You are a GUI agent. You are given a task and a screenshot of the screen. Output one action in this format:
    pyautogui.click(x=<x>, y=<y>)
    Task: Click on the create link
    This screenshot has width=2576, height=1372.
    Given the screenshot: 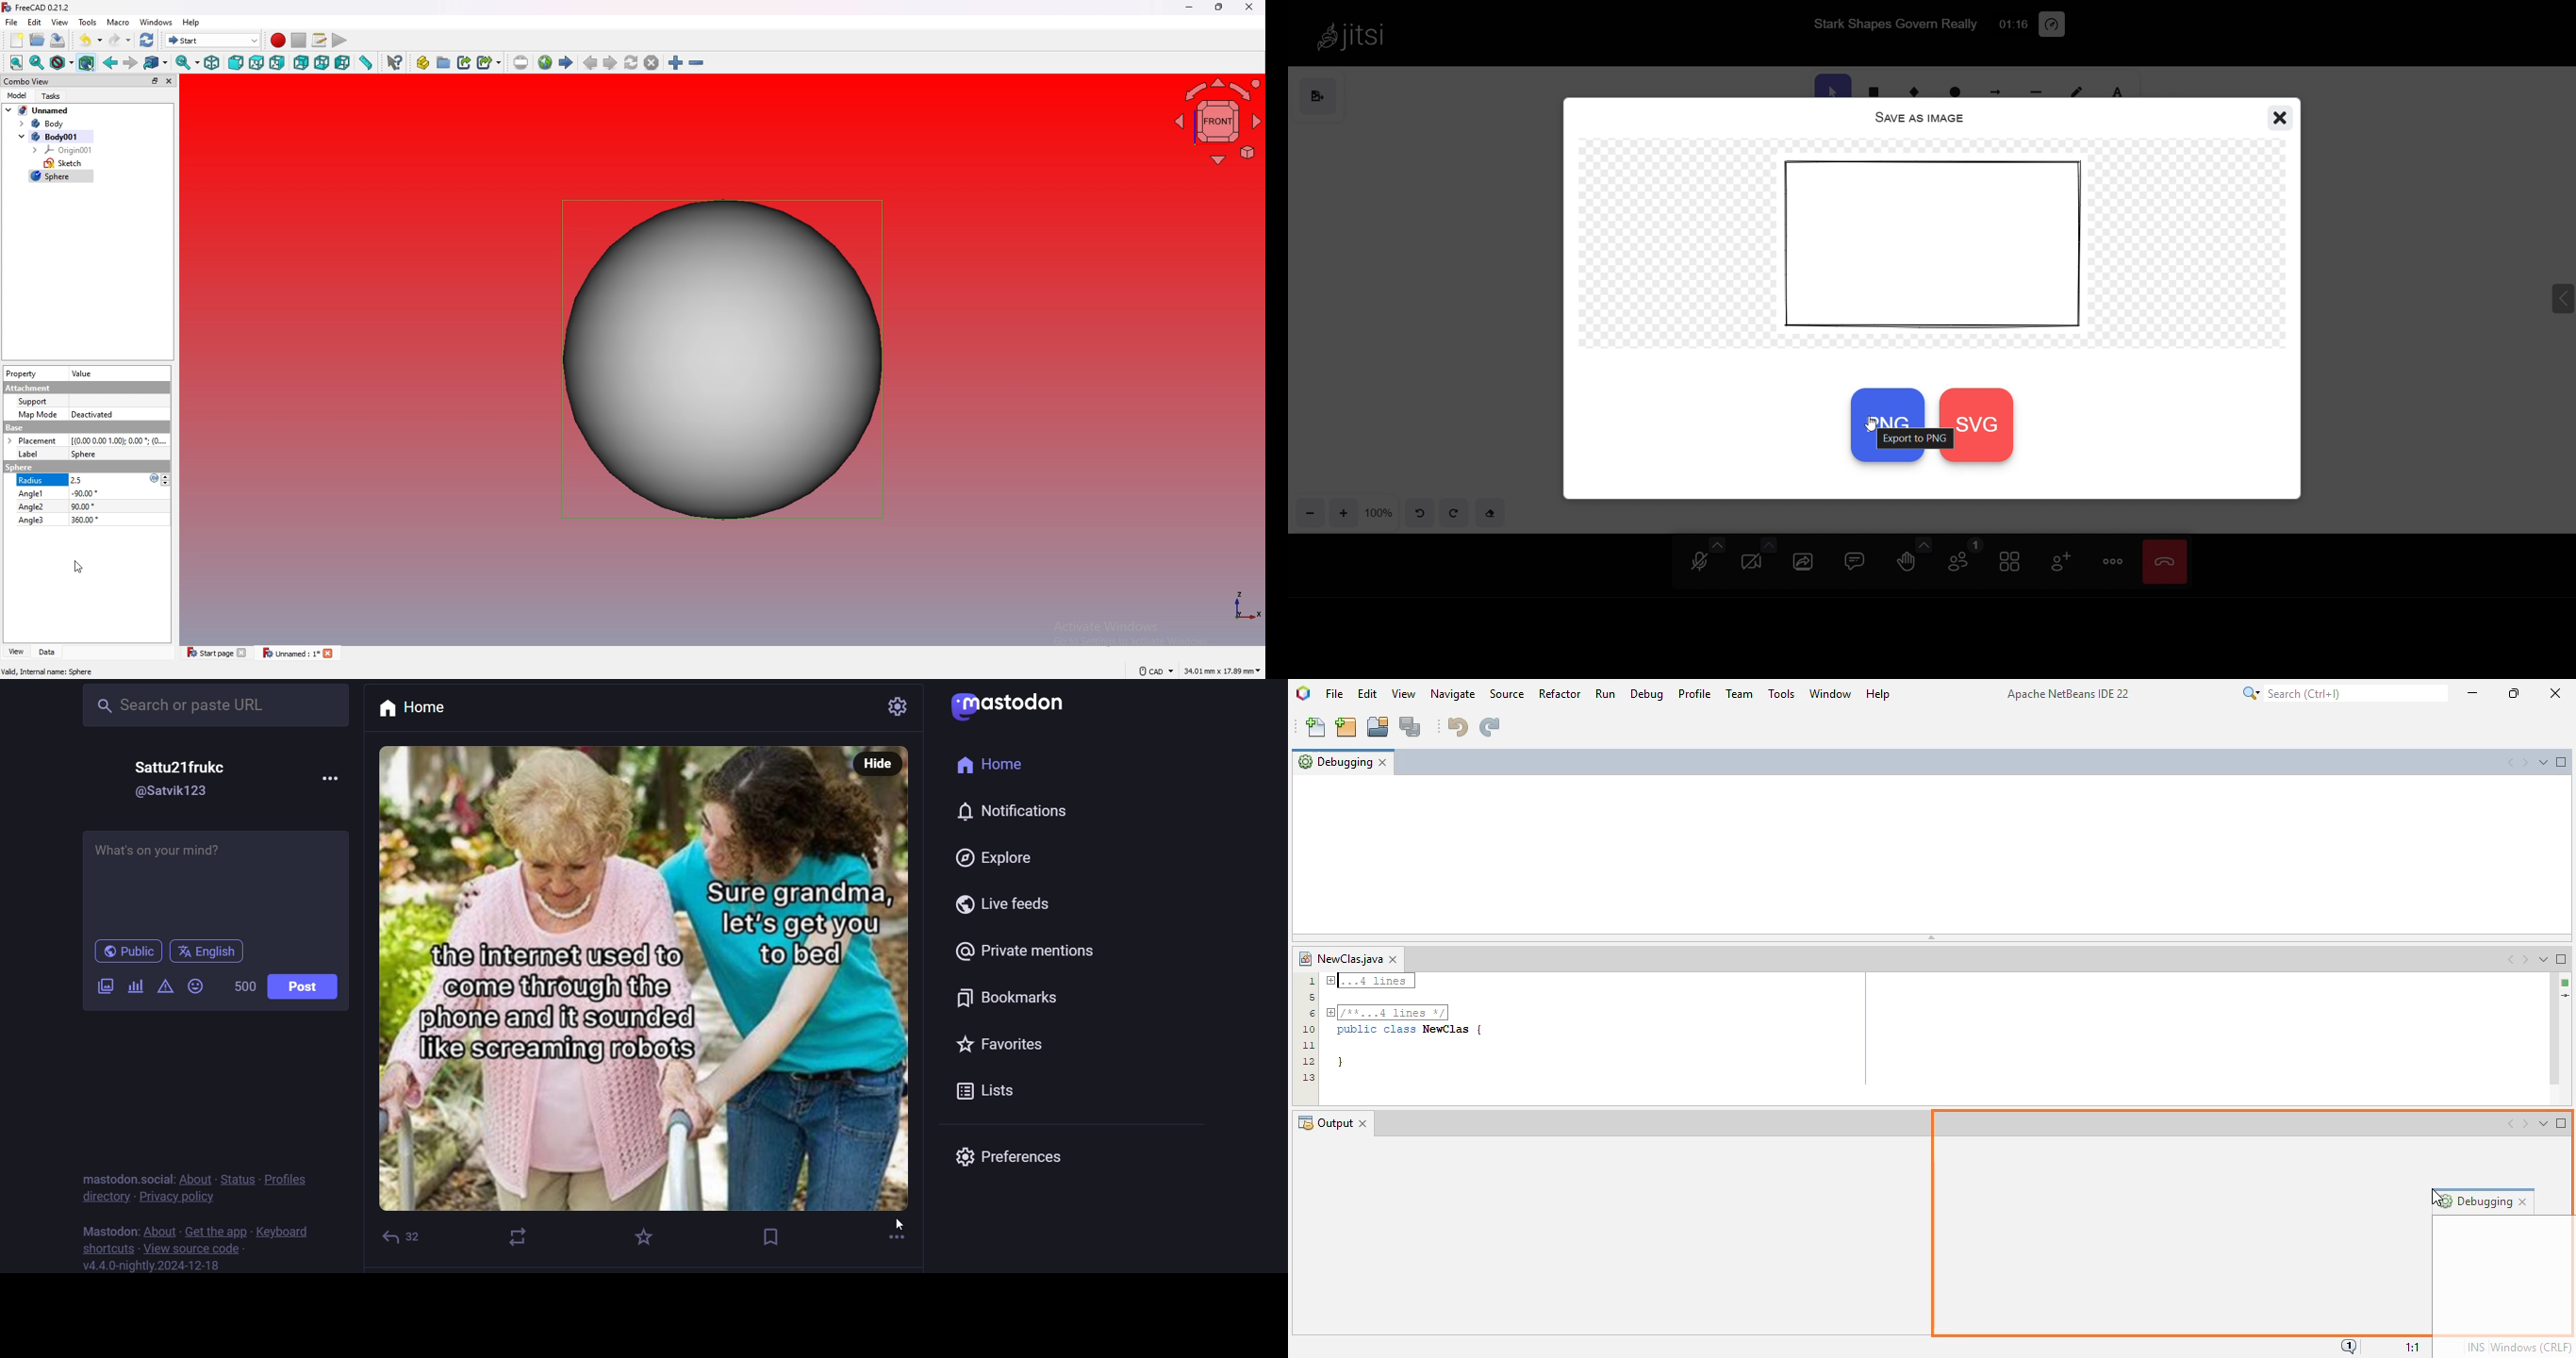 What is the action you would take?
    pyautogui.click(x=465, y=63)
    